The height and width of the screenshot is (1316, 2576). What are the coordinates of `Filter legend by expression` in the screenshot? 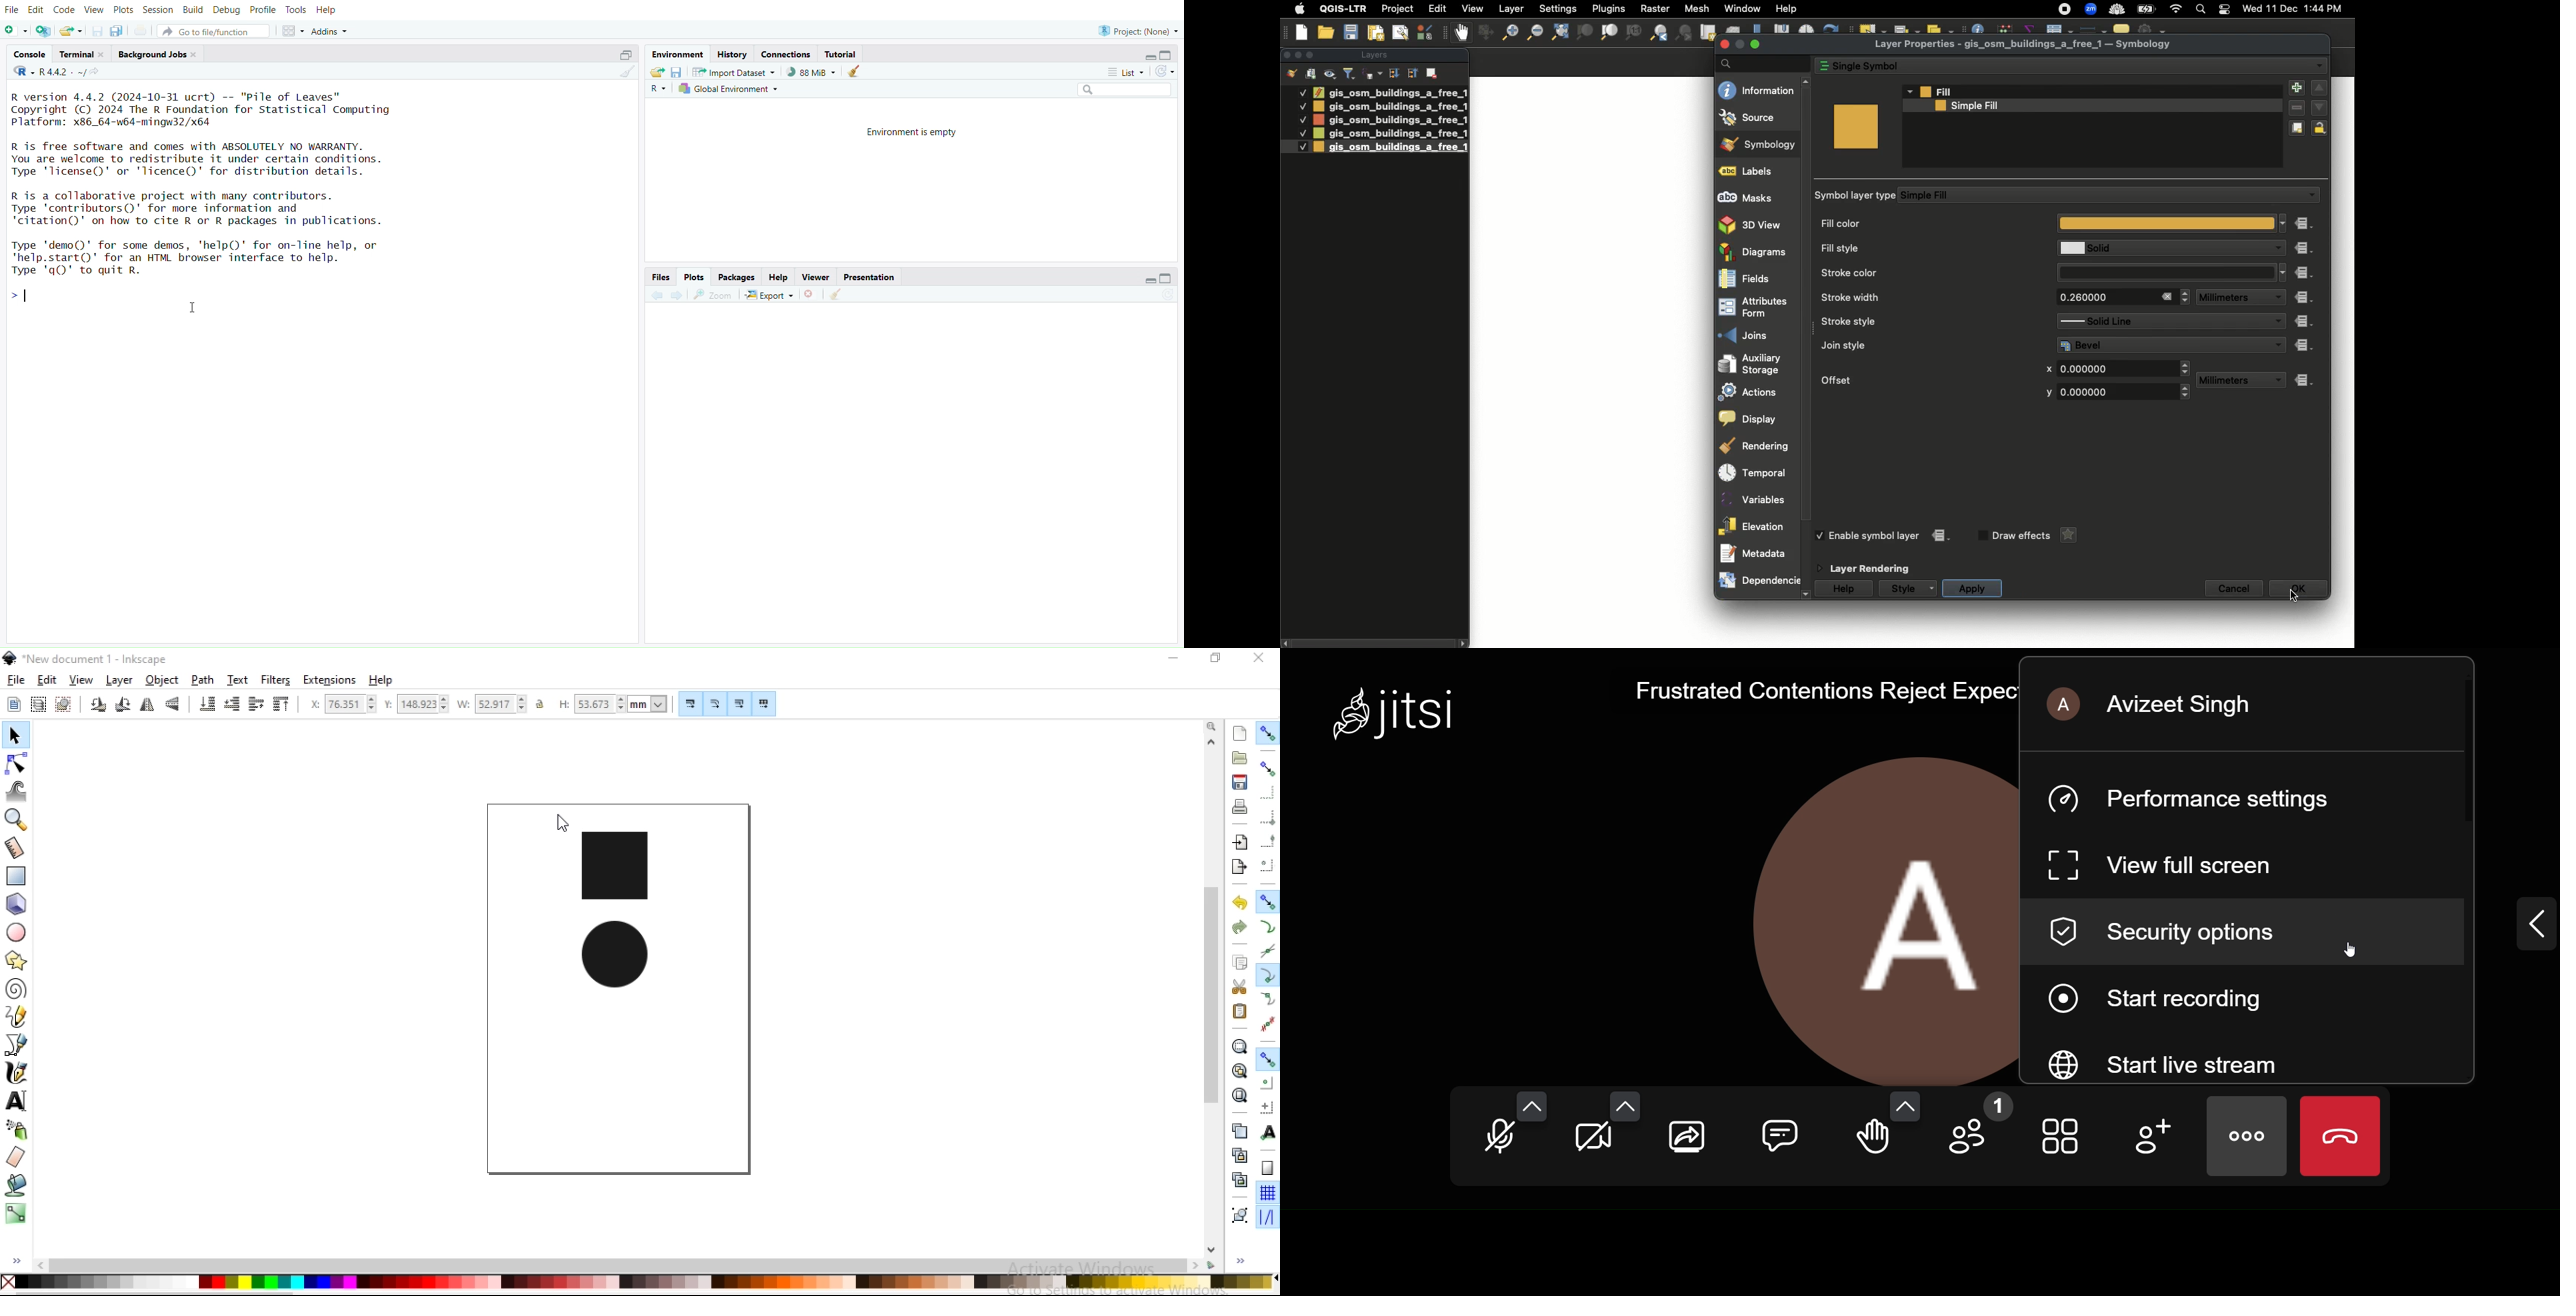 It's located at (1373, 74).